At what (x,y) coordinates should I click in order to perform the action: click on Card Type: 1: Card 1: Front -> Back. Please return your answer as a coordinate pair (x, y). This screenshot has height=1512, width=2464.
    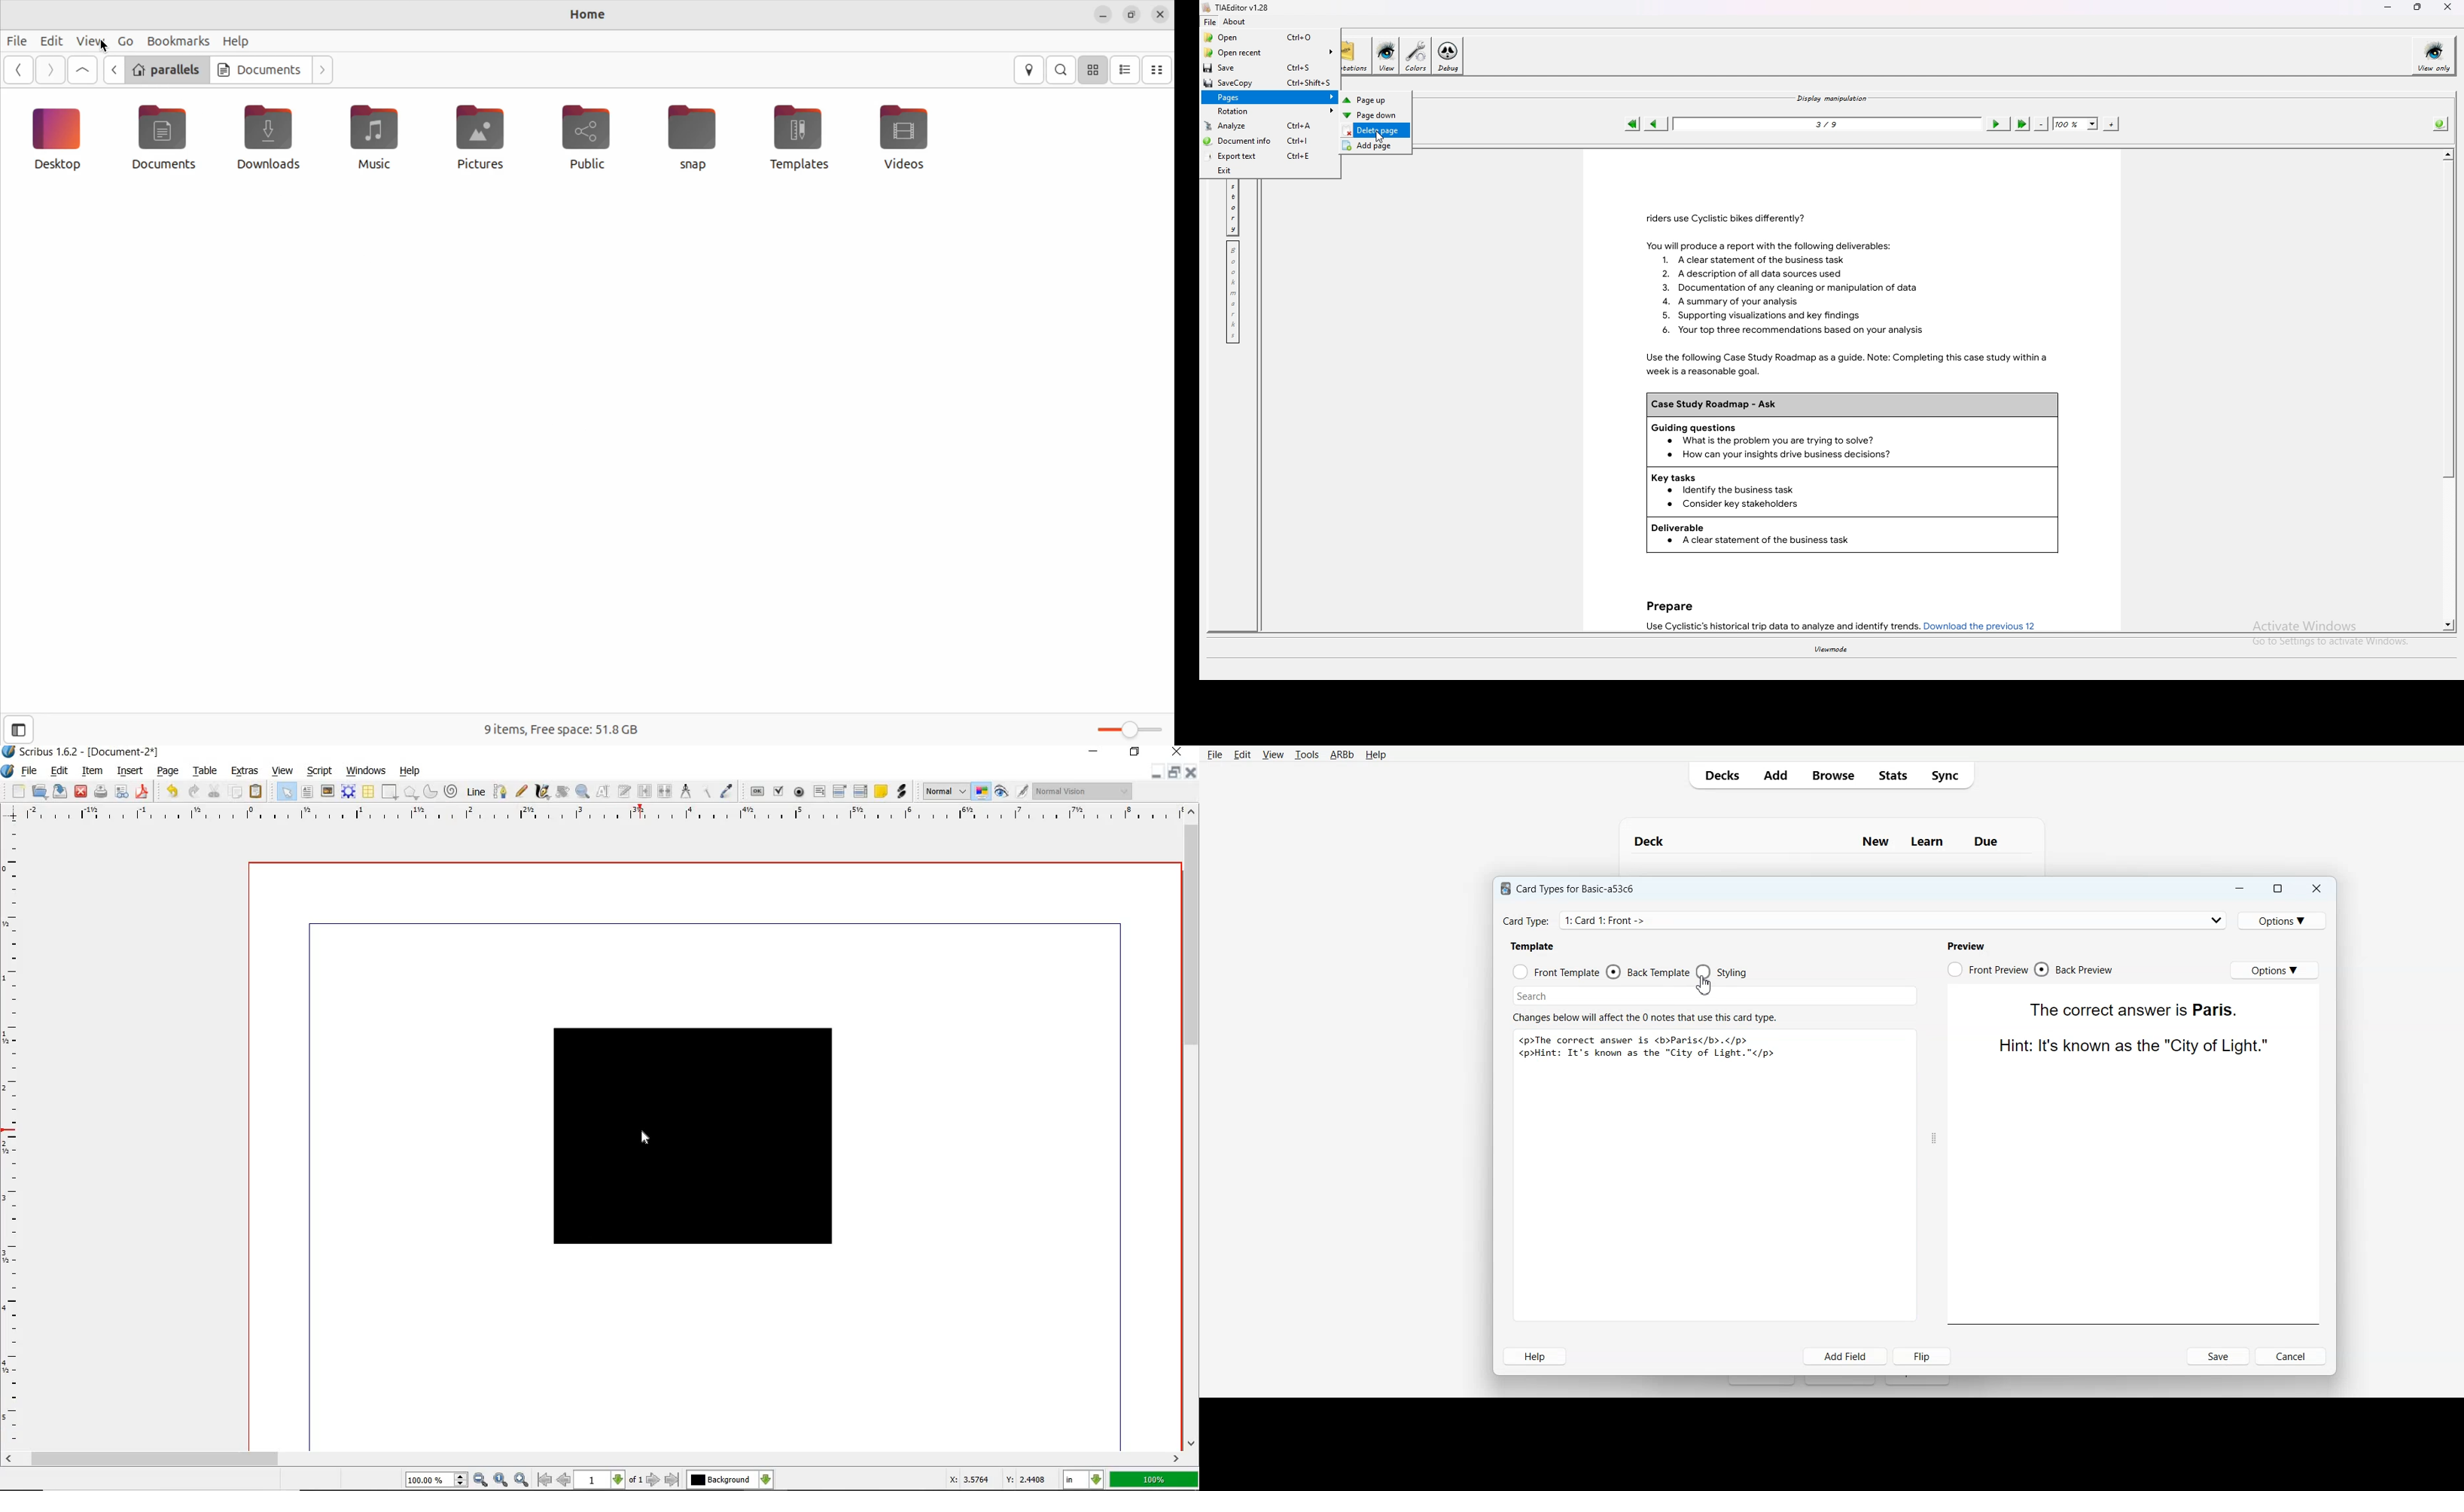
    Looking at the image, I should click on (1622, 920).